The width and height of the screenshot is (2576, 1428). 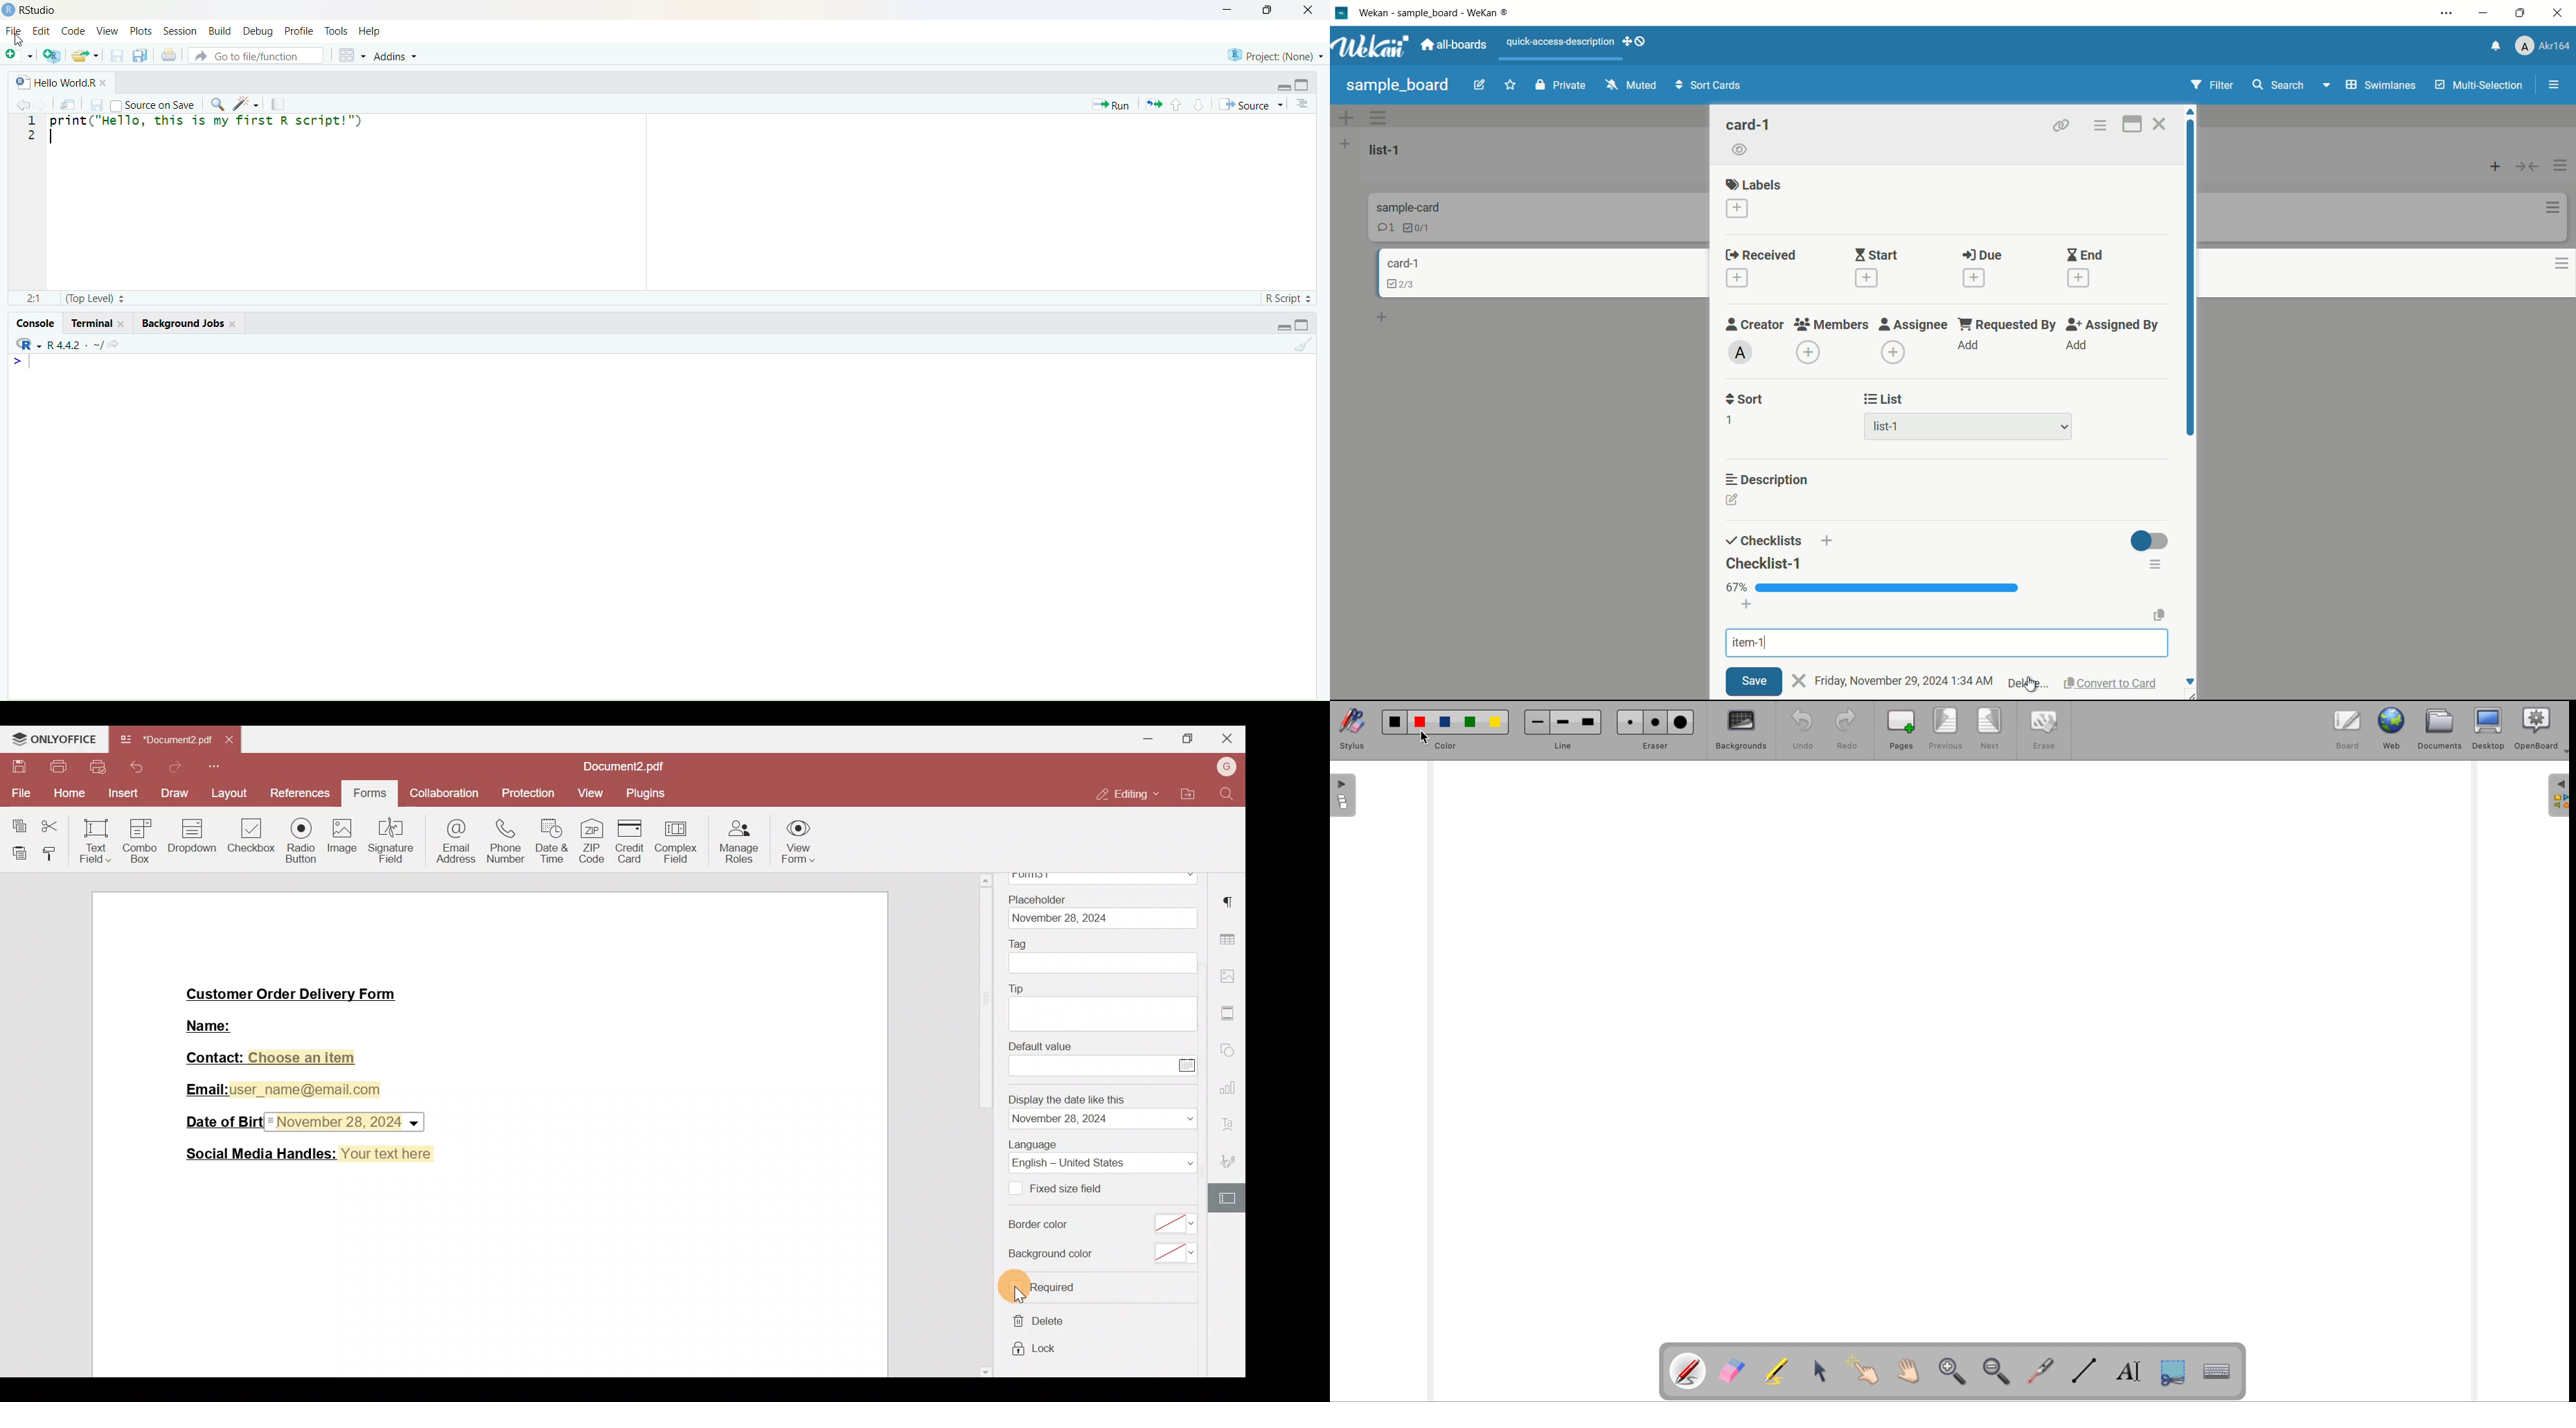 I want to click on add, so click(x=1968, y=346).